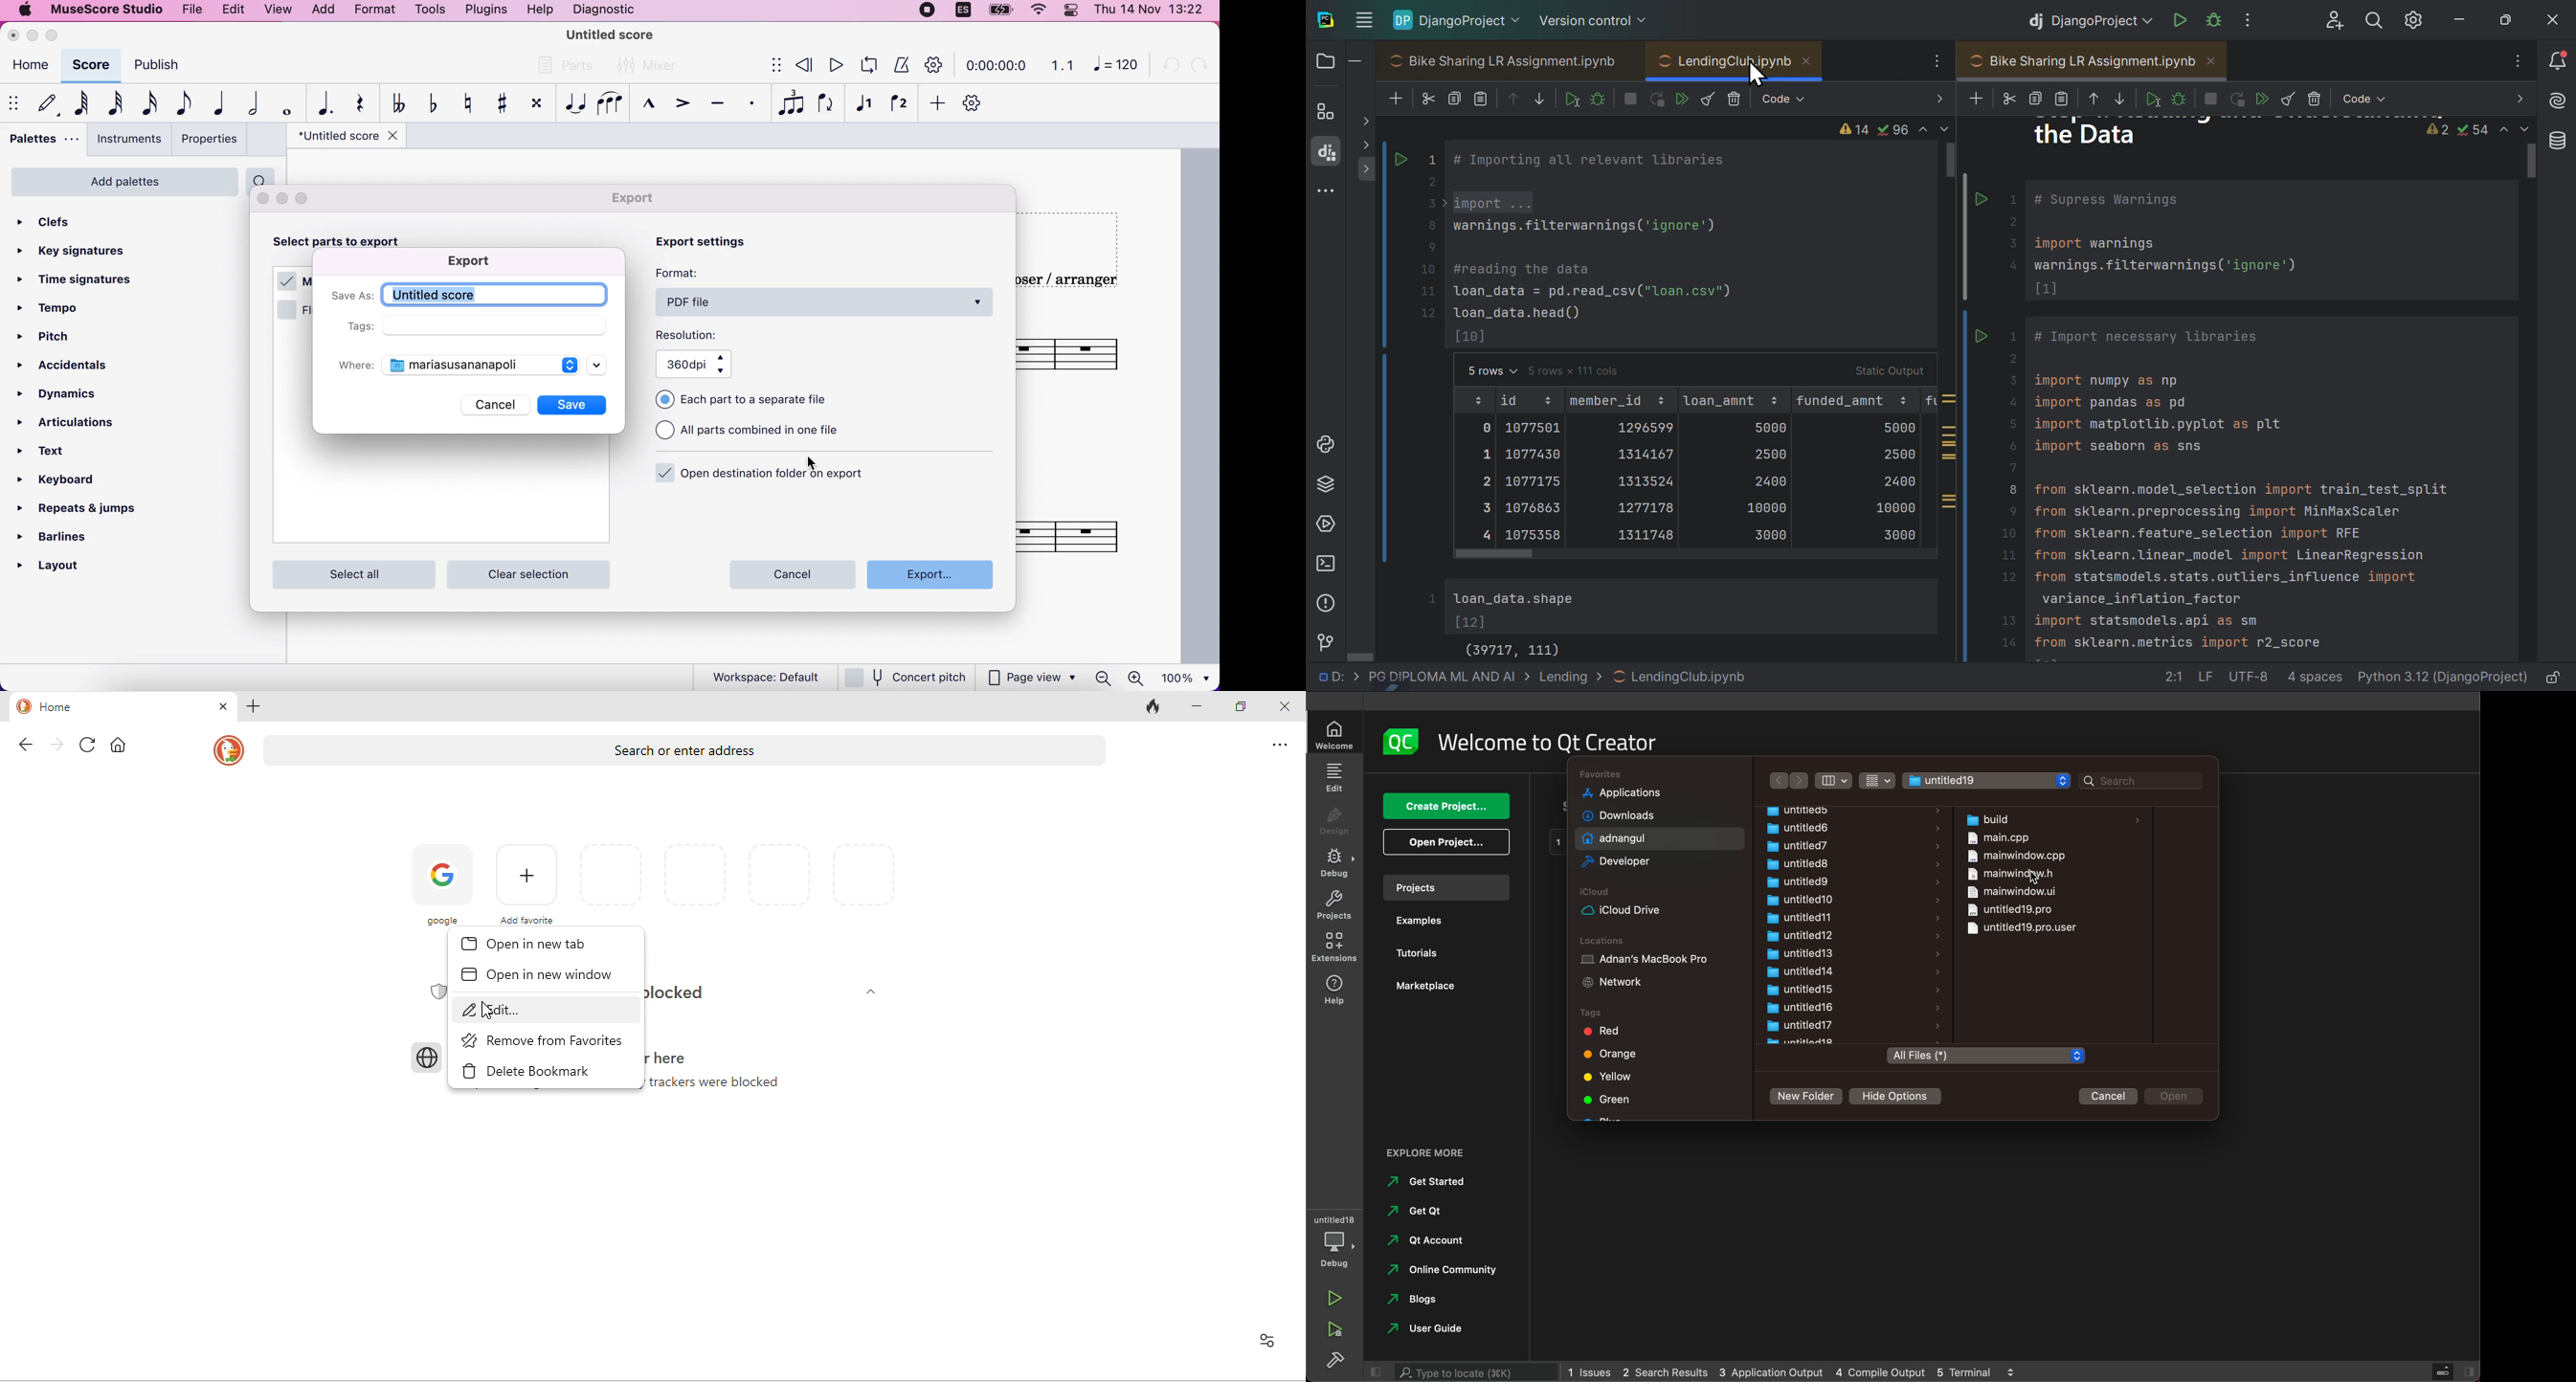 The width and height of the screenshot is (2576, 1400). What do you see at coordinates (1939, 61) in the screenshot?
I see `options` at bounding box center [1939, 61].